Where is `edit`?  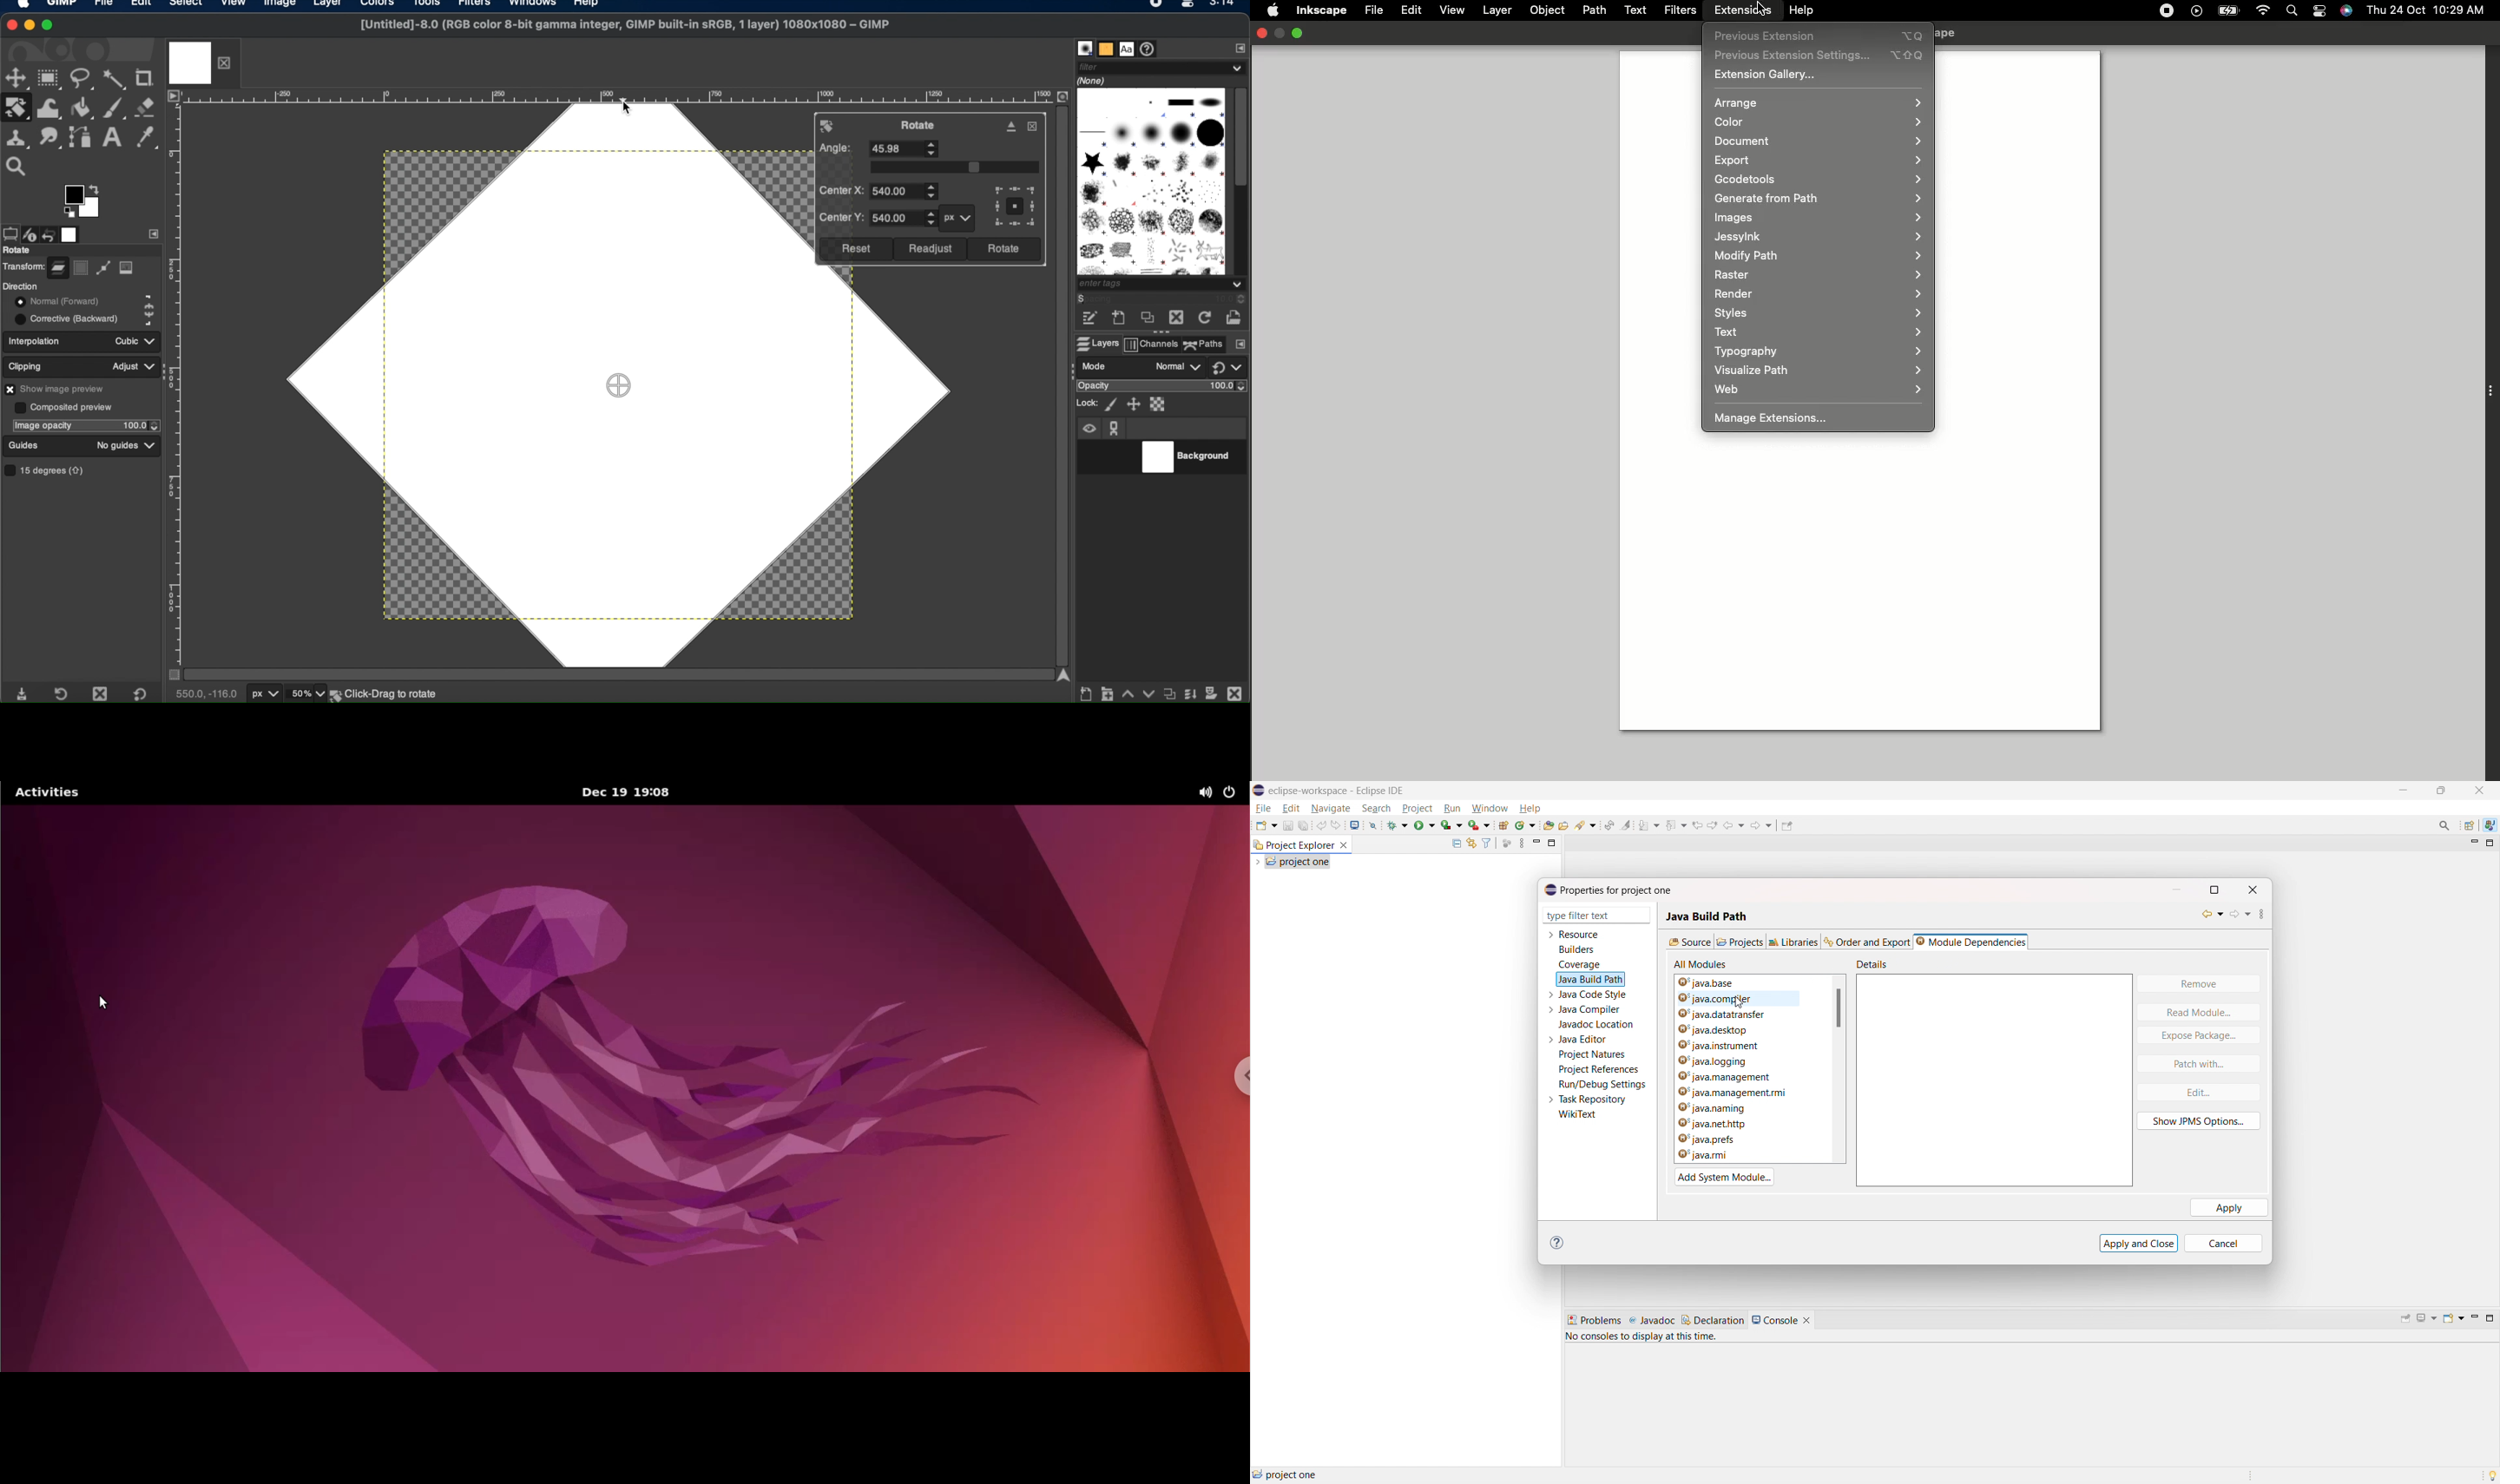
edit is located at coordinates (1291, 809).